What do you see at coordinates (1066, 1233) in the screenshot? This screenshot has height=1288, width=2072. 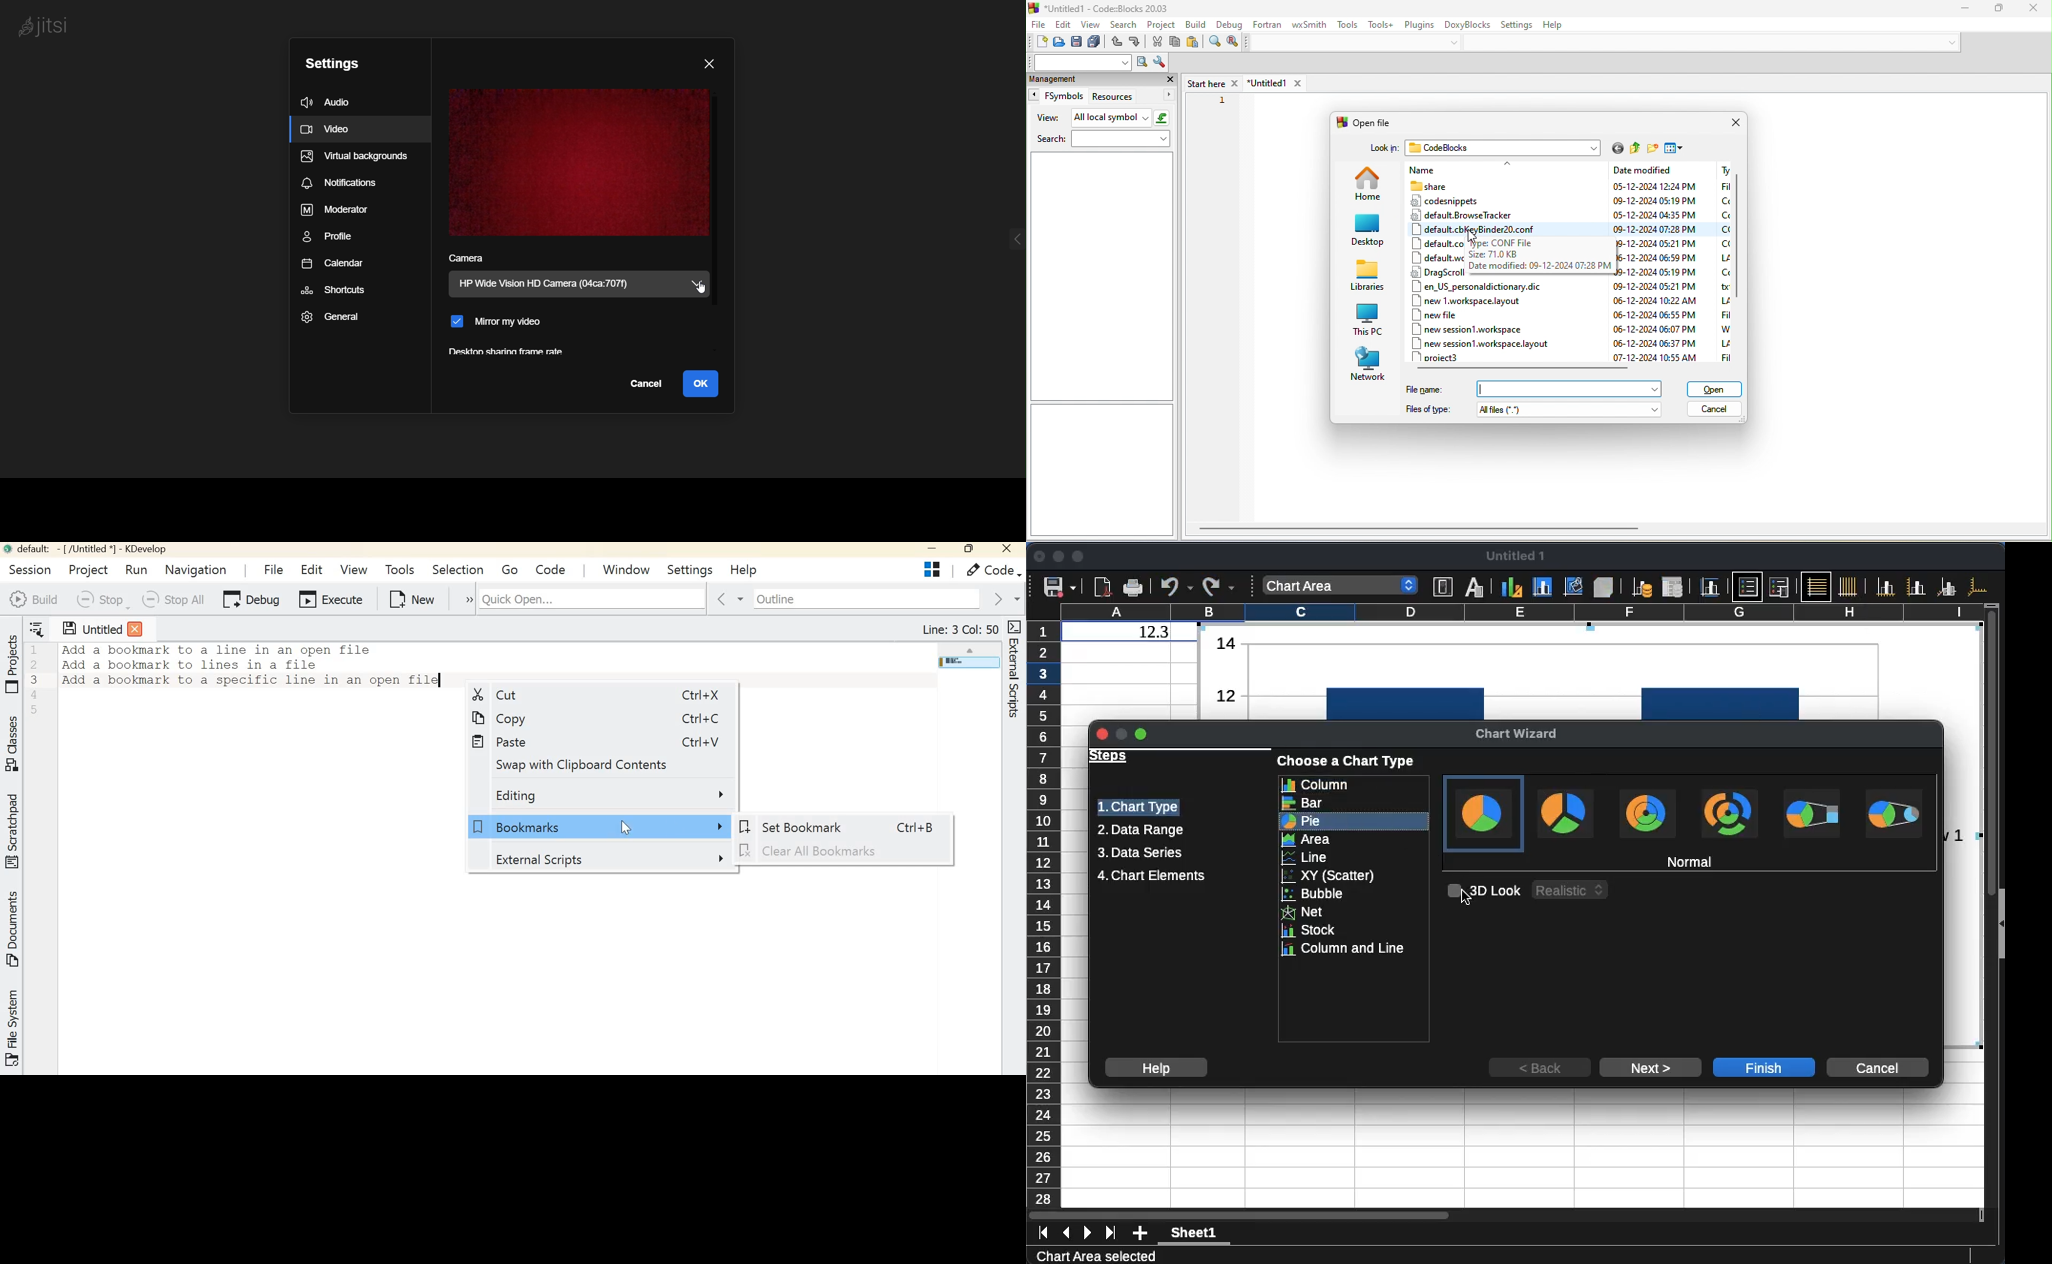 I see `previous sheet` at bounding box center [1066, 1233].